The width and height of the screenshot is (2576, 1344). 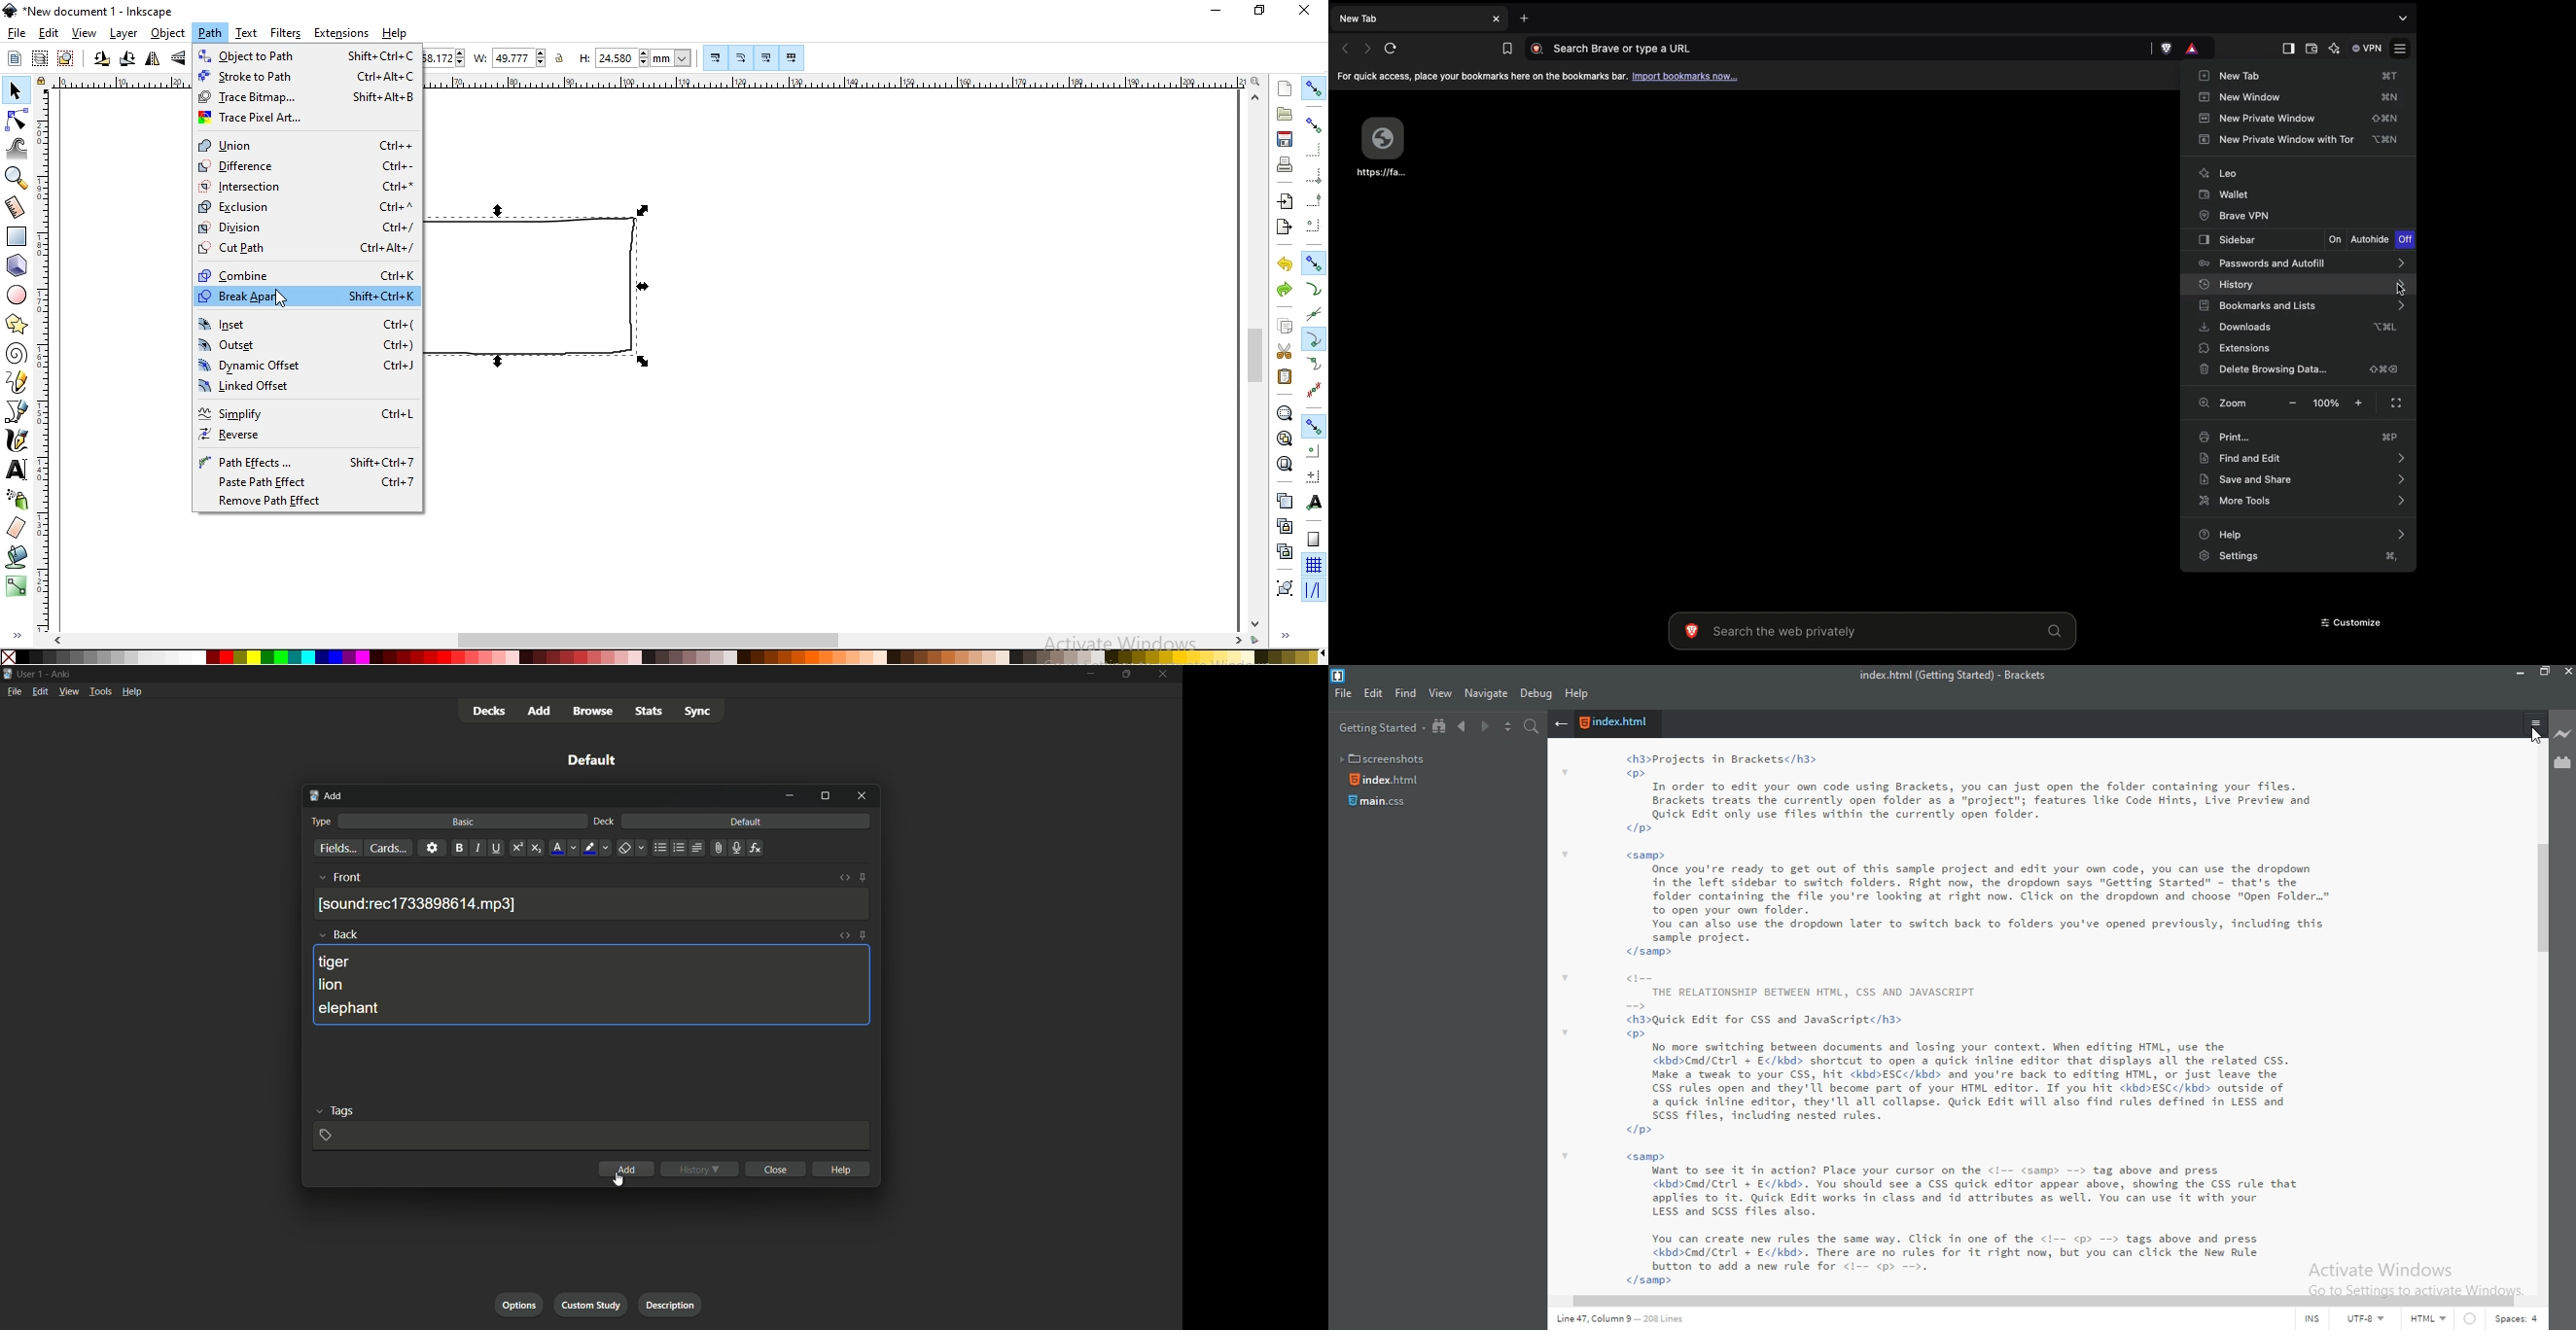 What do you see at coordinates (323, 821) in the screenshot?
I see `type` at bounding box center [323, 821].